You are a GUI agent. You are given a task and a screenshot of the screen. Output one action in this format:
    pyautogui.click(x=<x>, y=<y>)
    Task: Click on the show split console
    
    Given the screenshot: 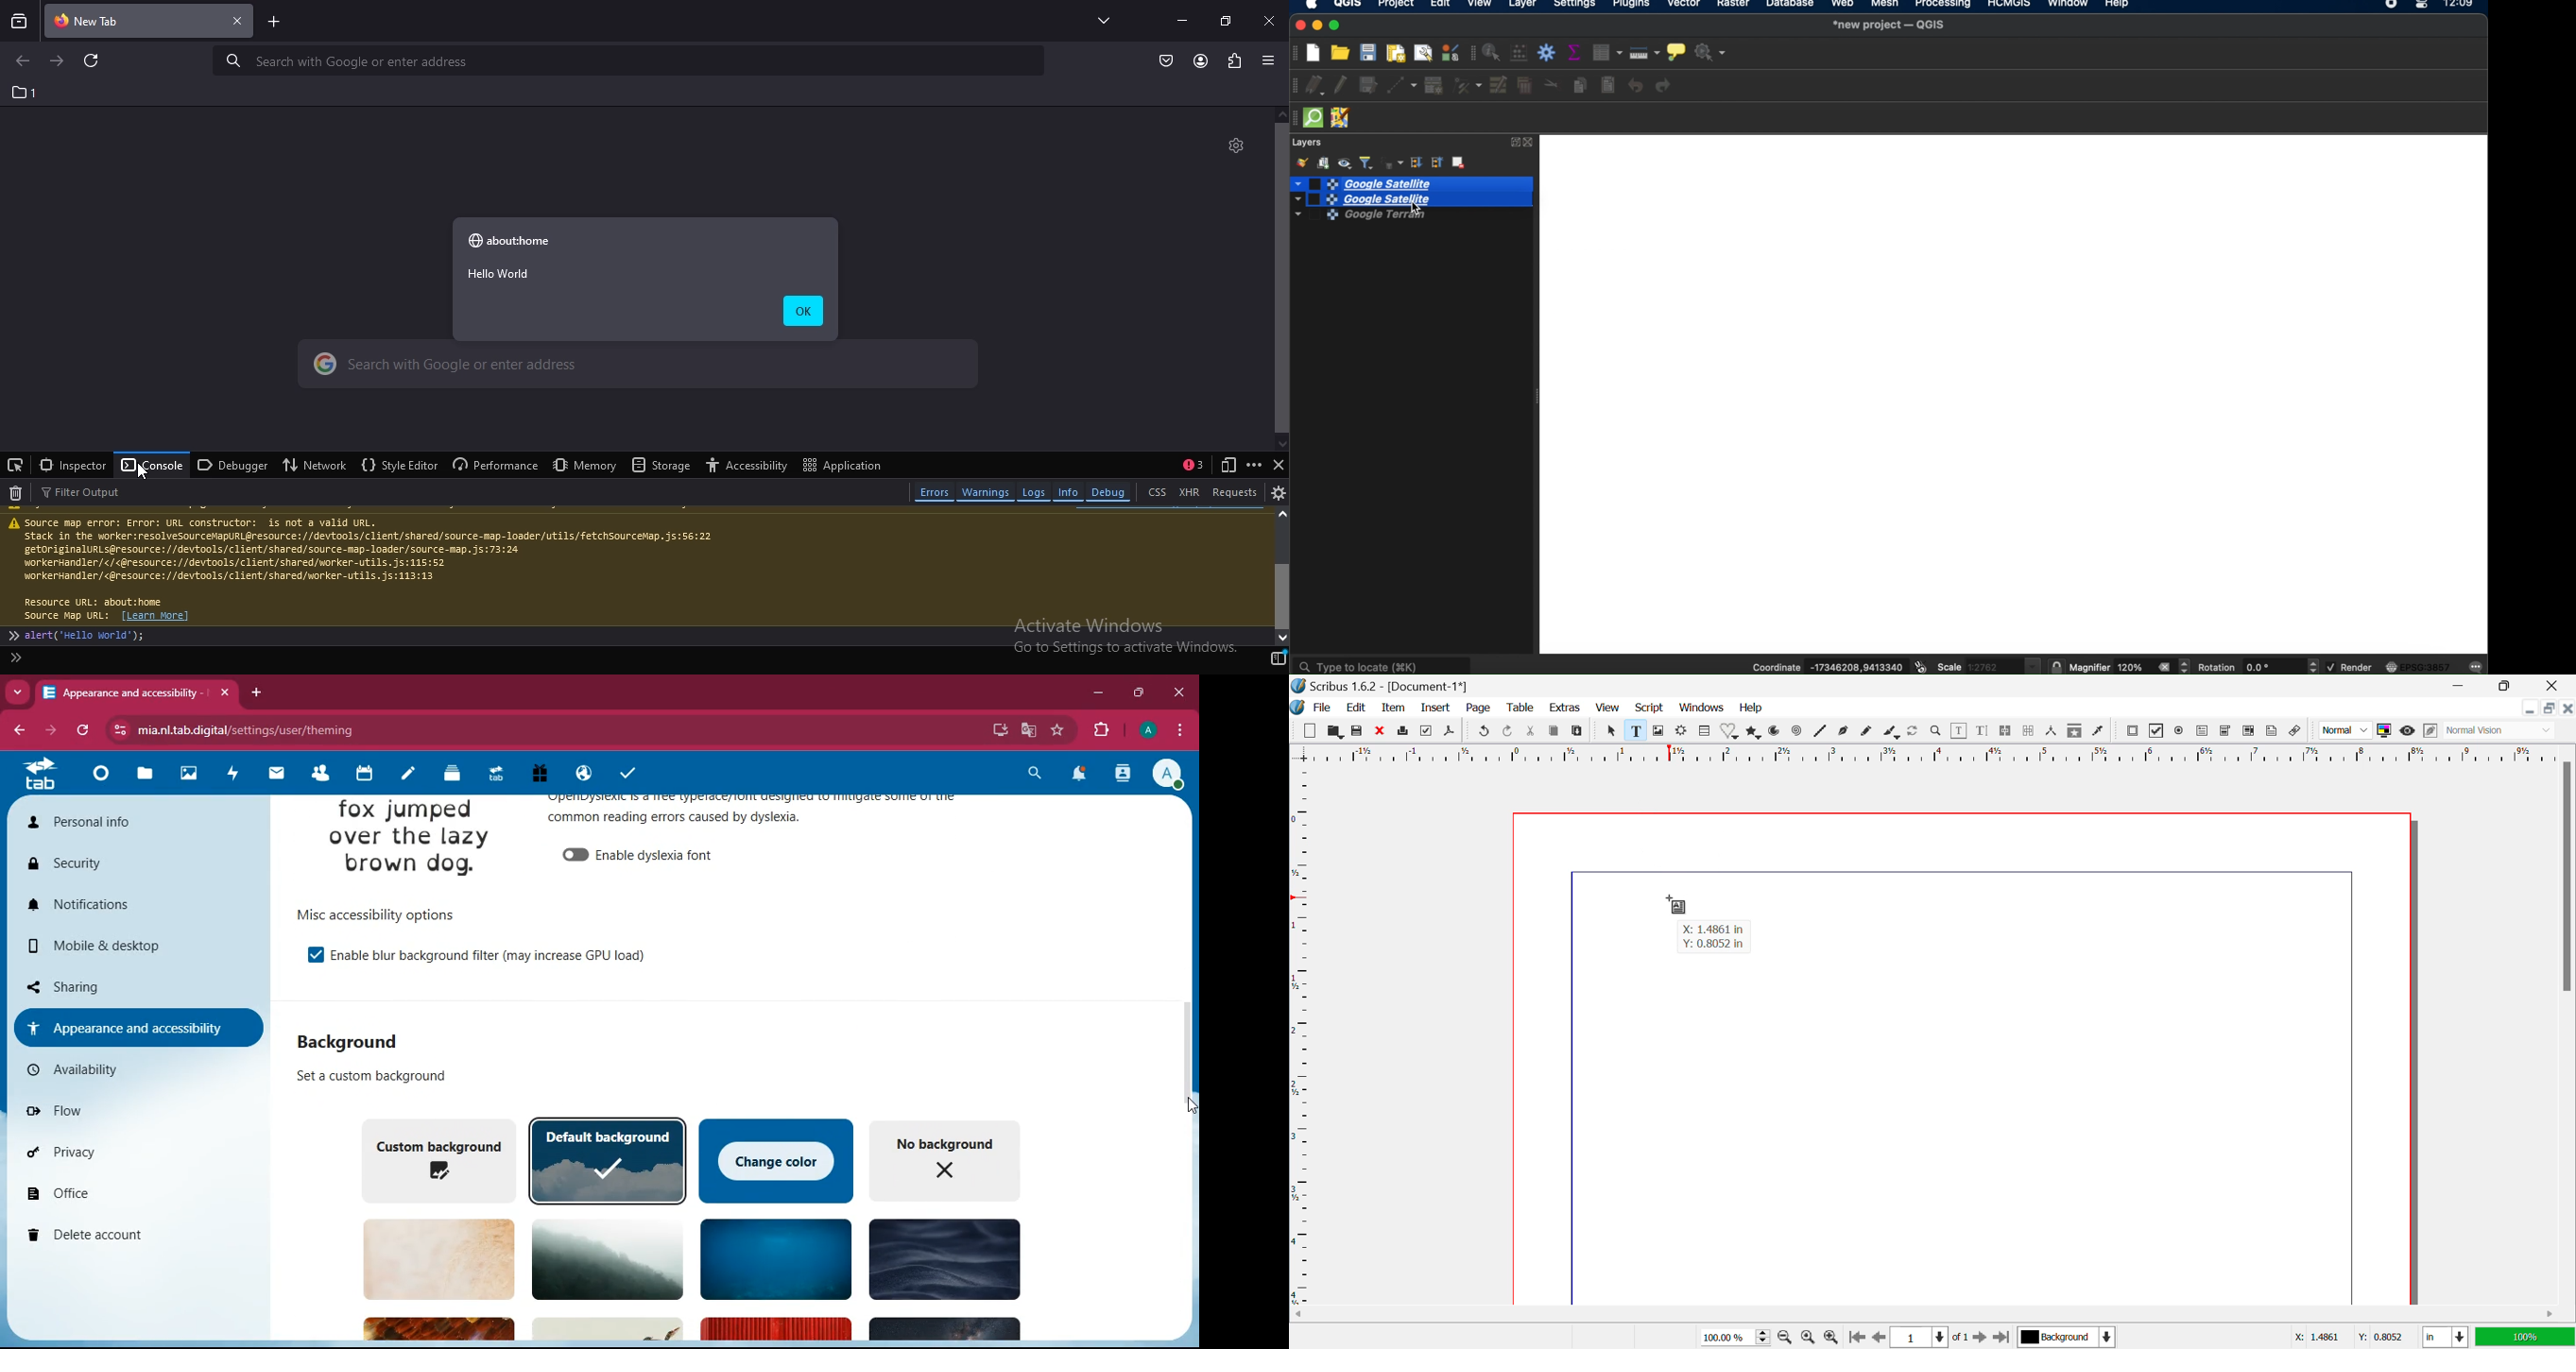 What is the action you would take?
    pyautogui.click(x=1191, y=464)
    